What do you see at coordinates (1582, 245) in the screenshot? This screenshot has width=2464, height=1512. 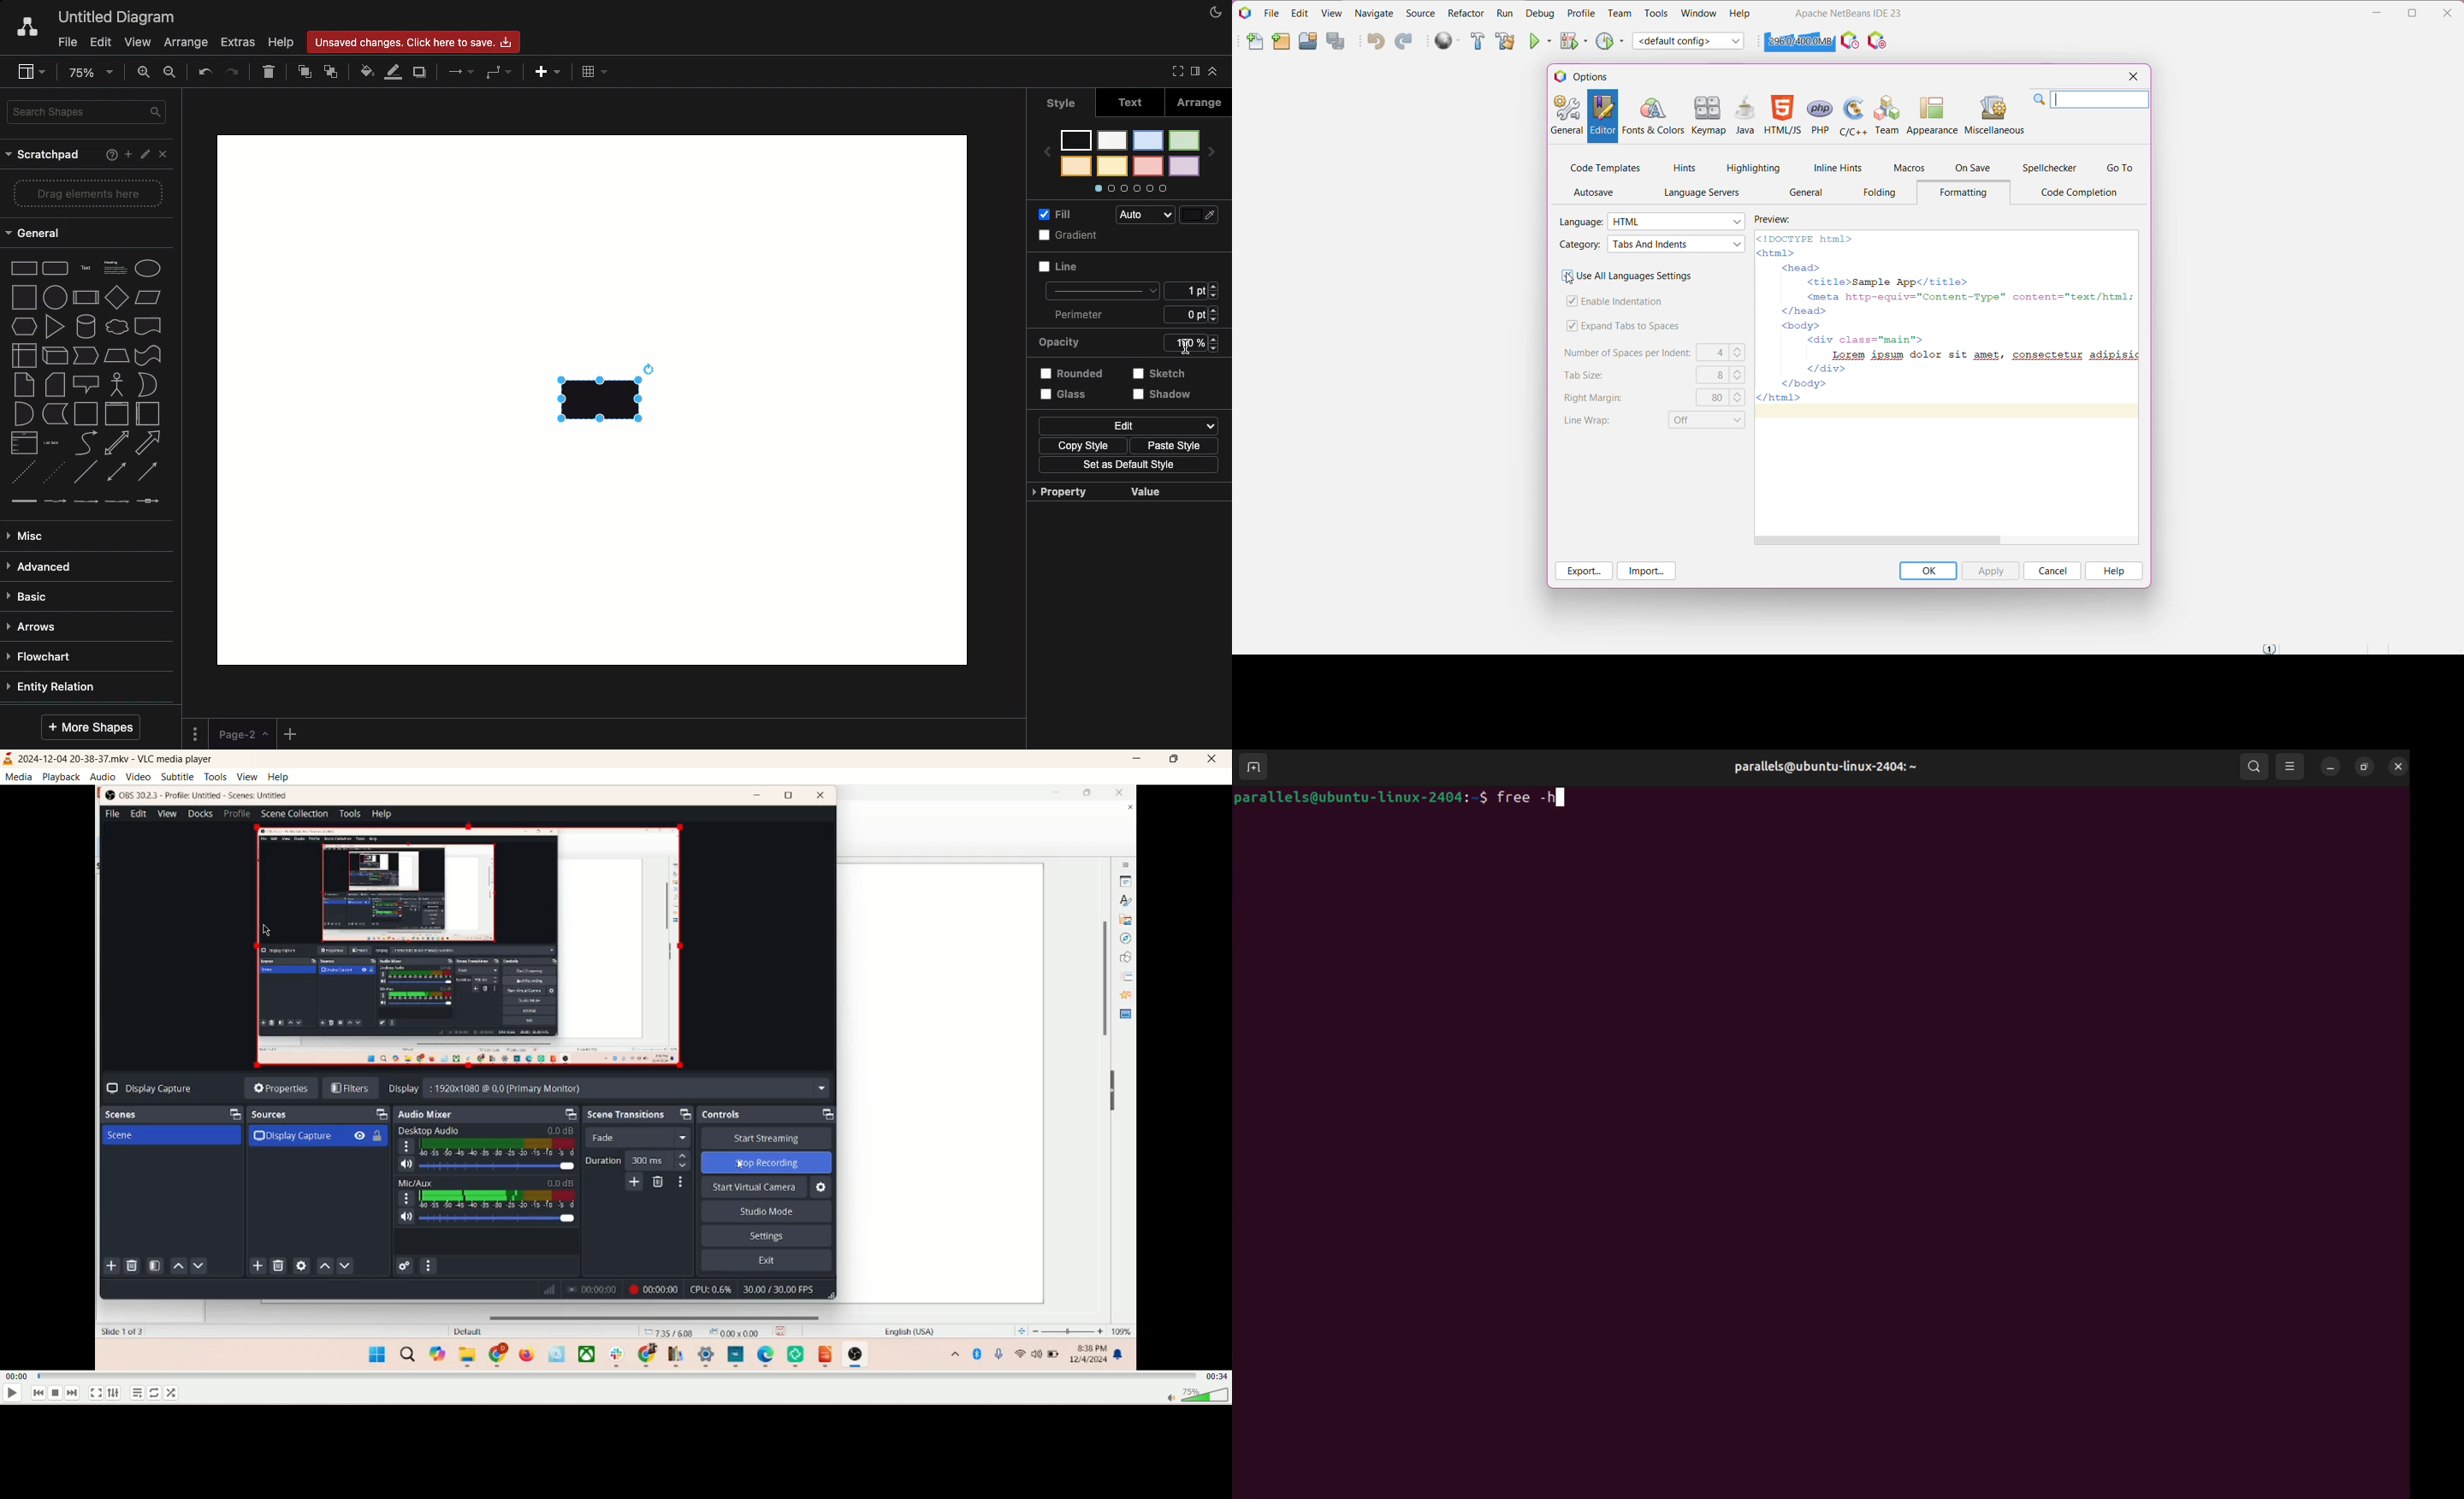 I see `Category` at bounding box center [1582, 245].